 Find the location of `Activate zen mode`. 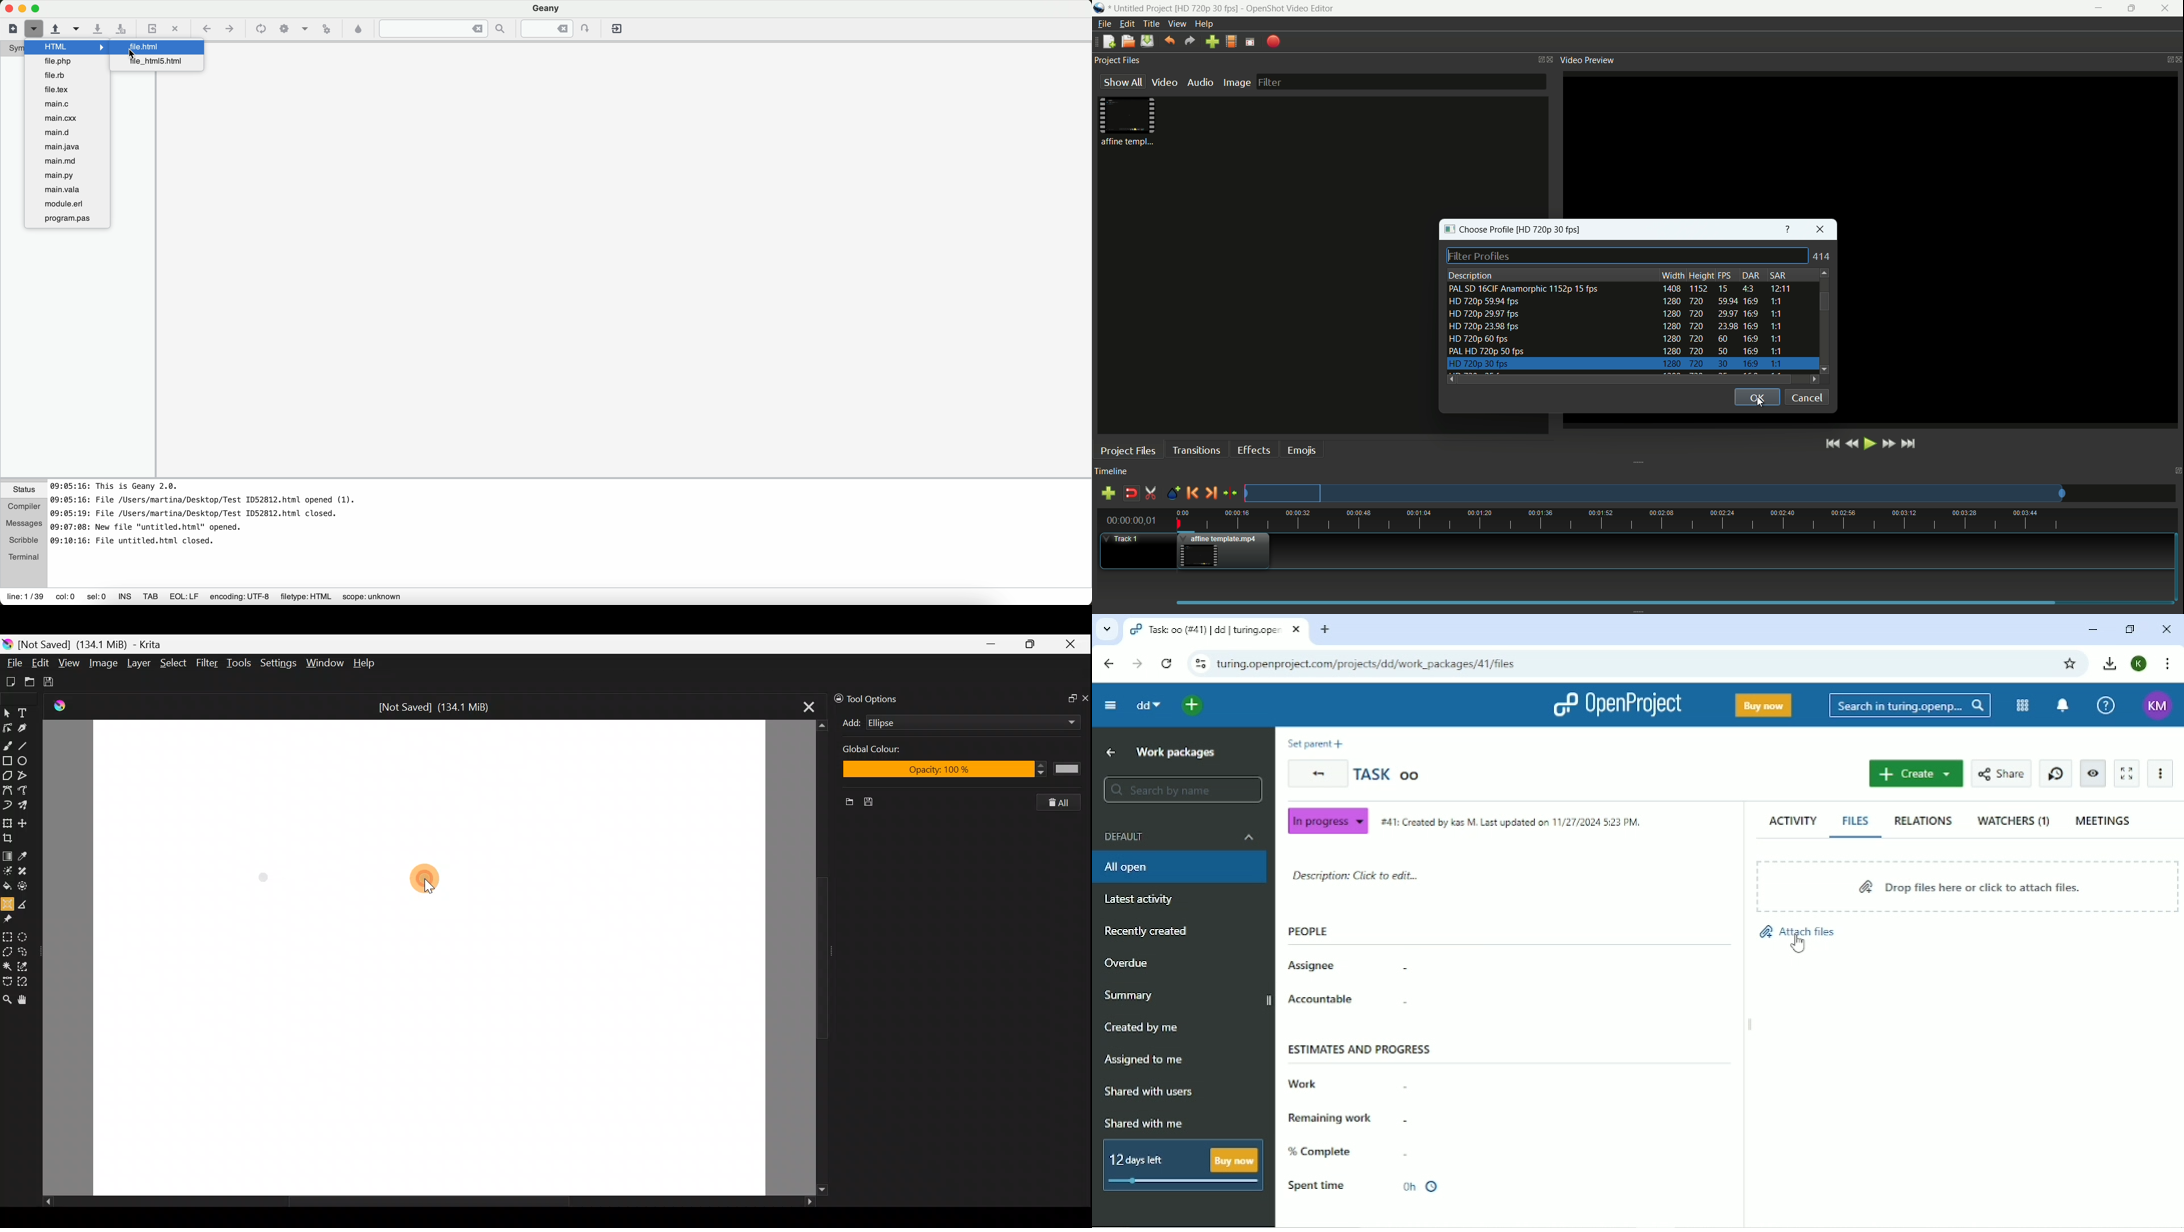

Activate zen mode is located at coordinates (2127, 773).